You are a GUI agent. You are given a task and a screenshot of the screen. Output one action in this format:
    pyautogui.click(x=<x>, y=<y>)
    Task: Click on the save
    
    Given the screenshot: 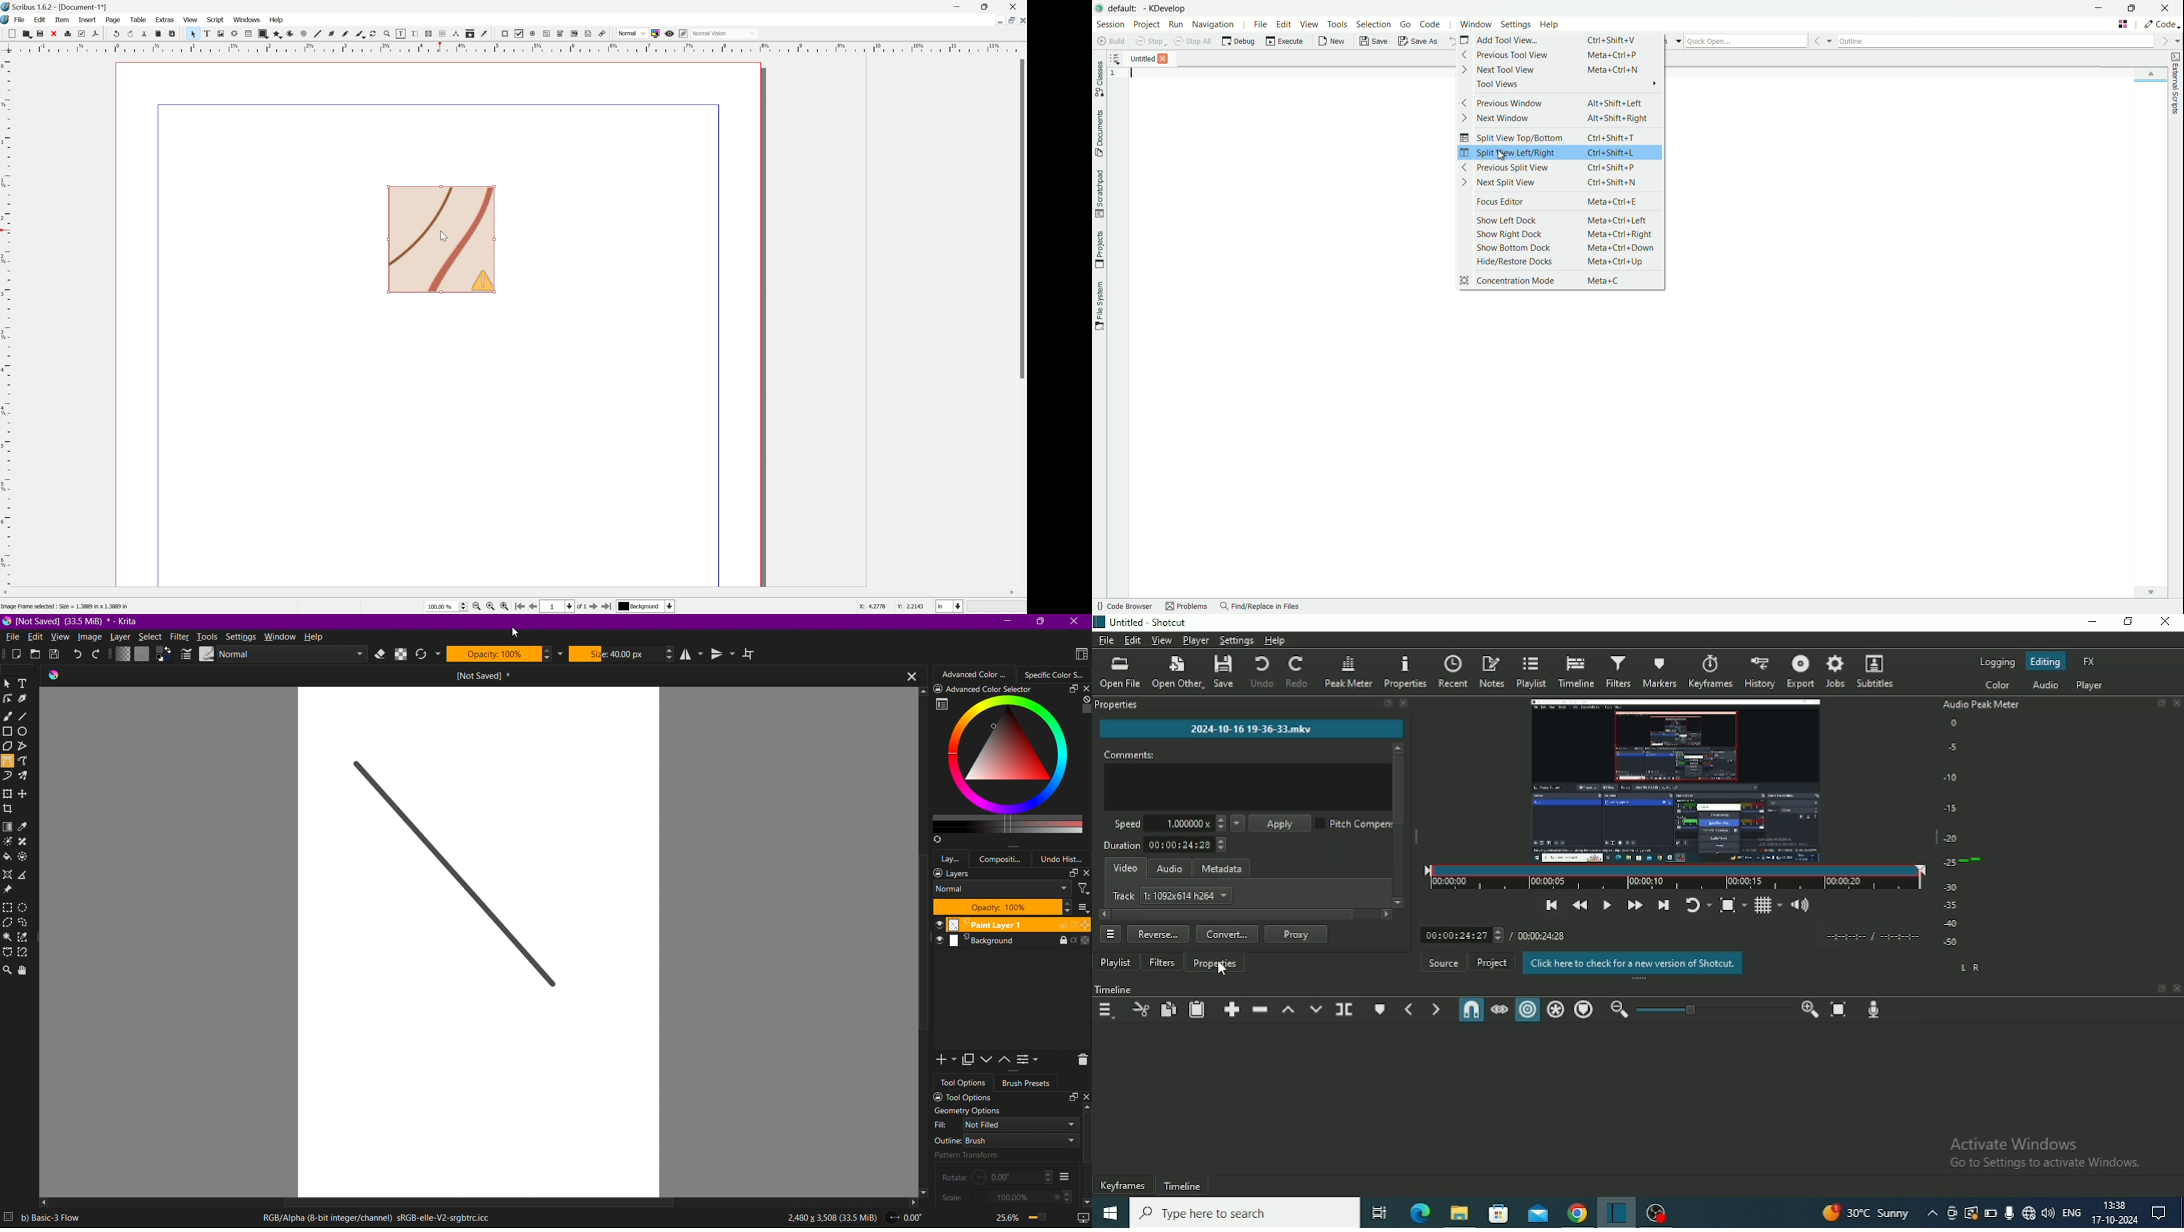 What is the action you would take?
    pyautogui.click(x=1373, y=40)
    